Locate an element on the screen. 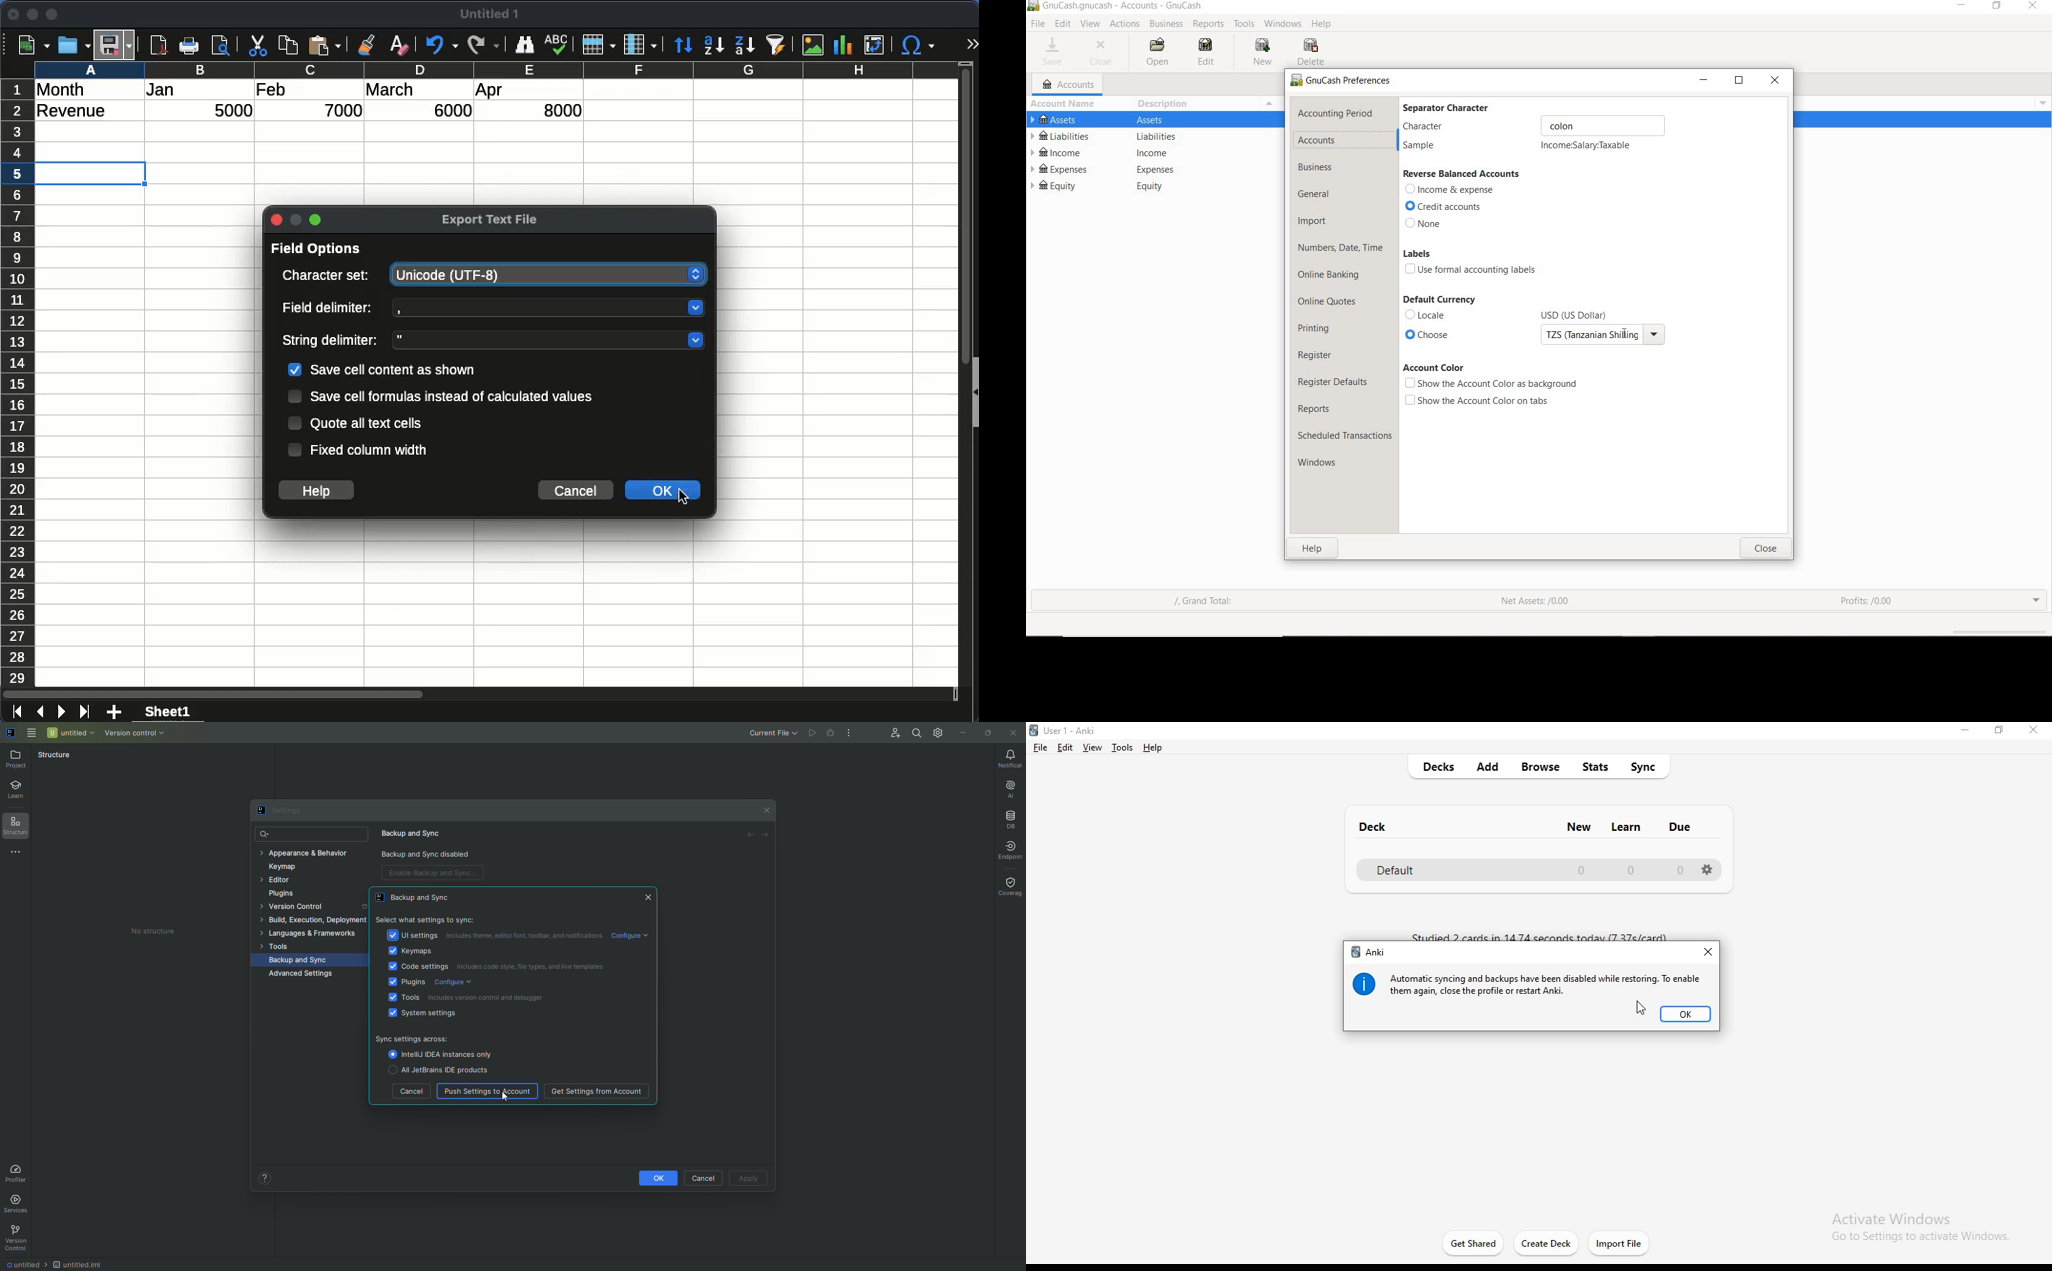  quote all text cells is located at coordinates (369, 425).